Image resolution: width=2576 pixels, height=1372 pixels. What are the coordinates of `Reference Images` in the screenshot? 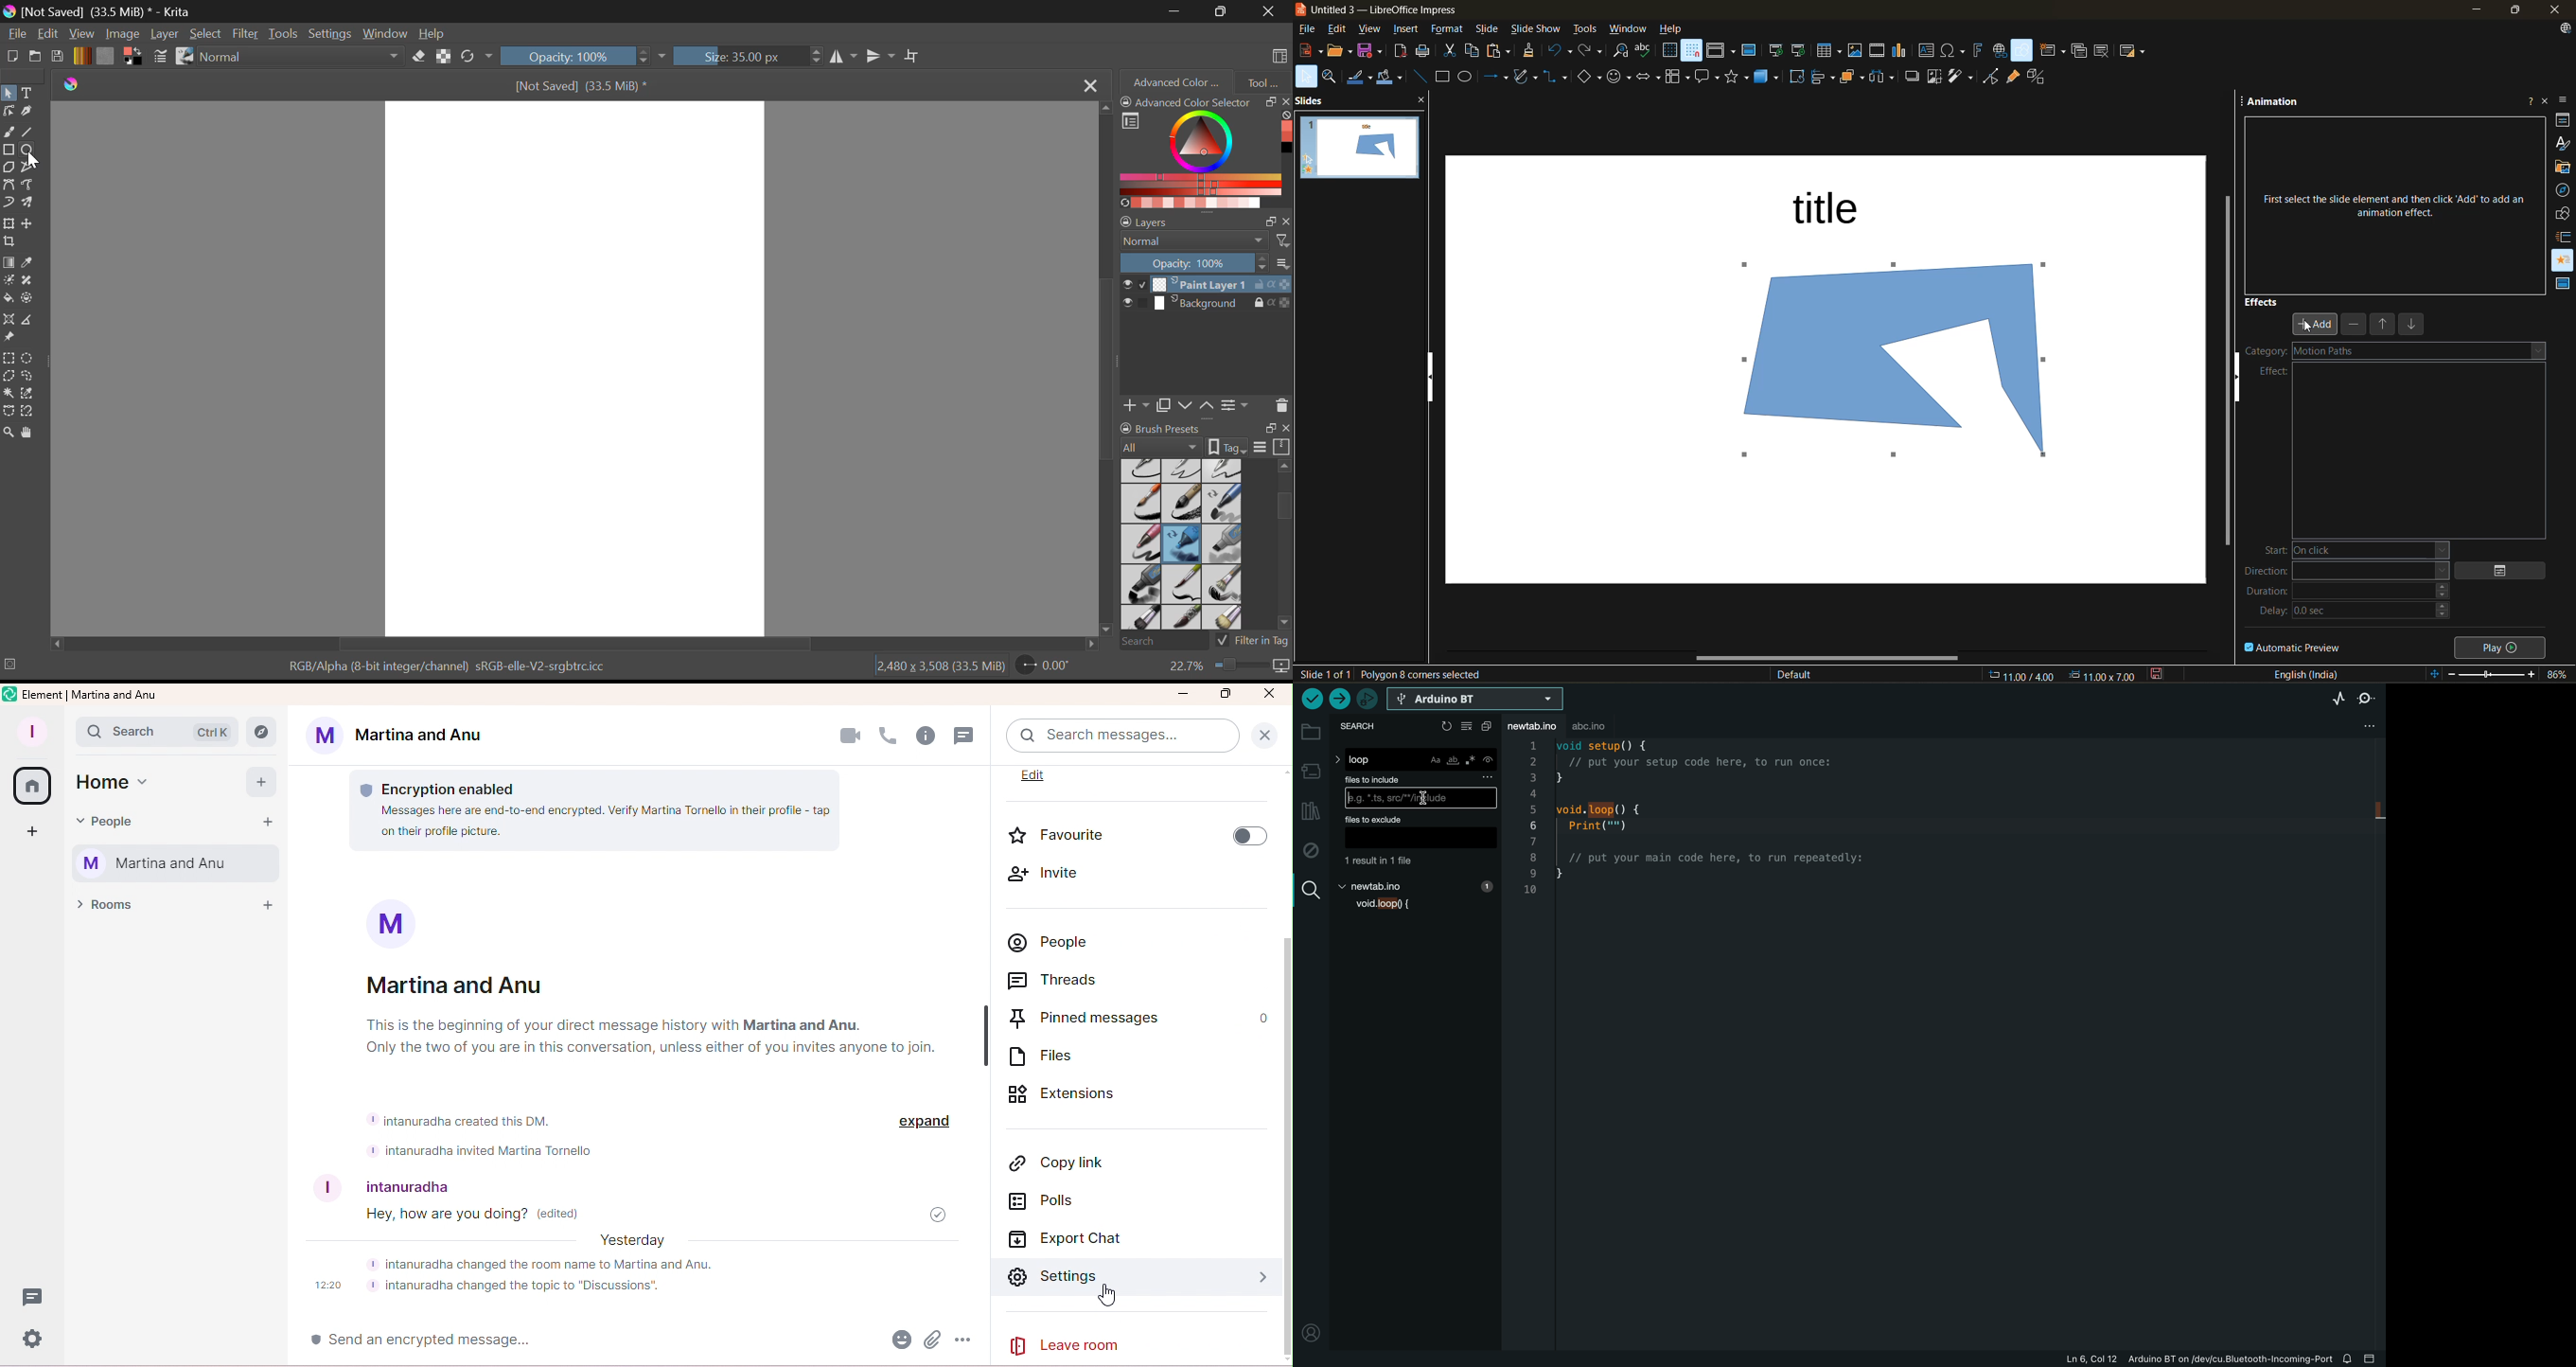 It's located at (11, 338).